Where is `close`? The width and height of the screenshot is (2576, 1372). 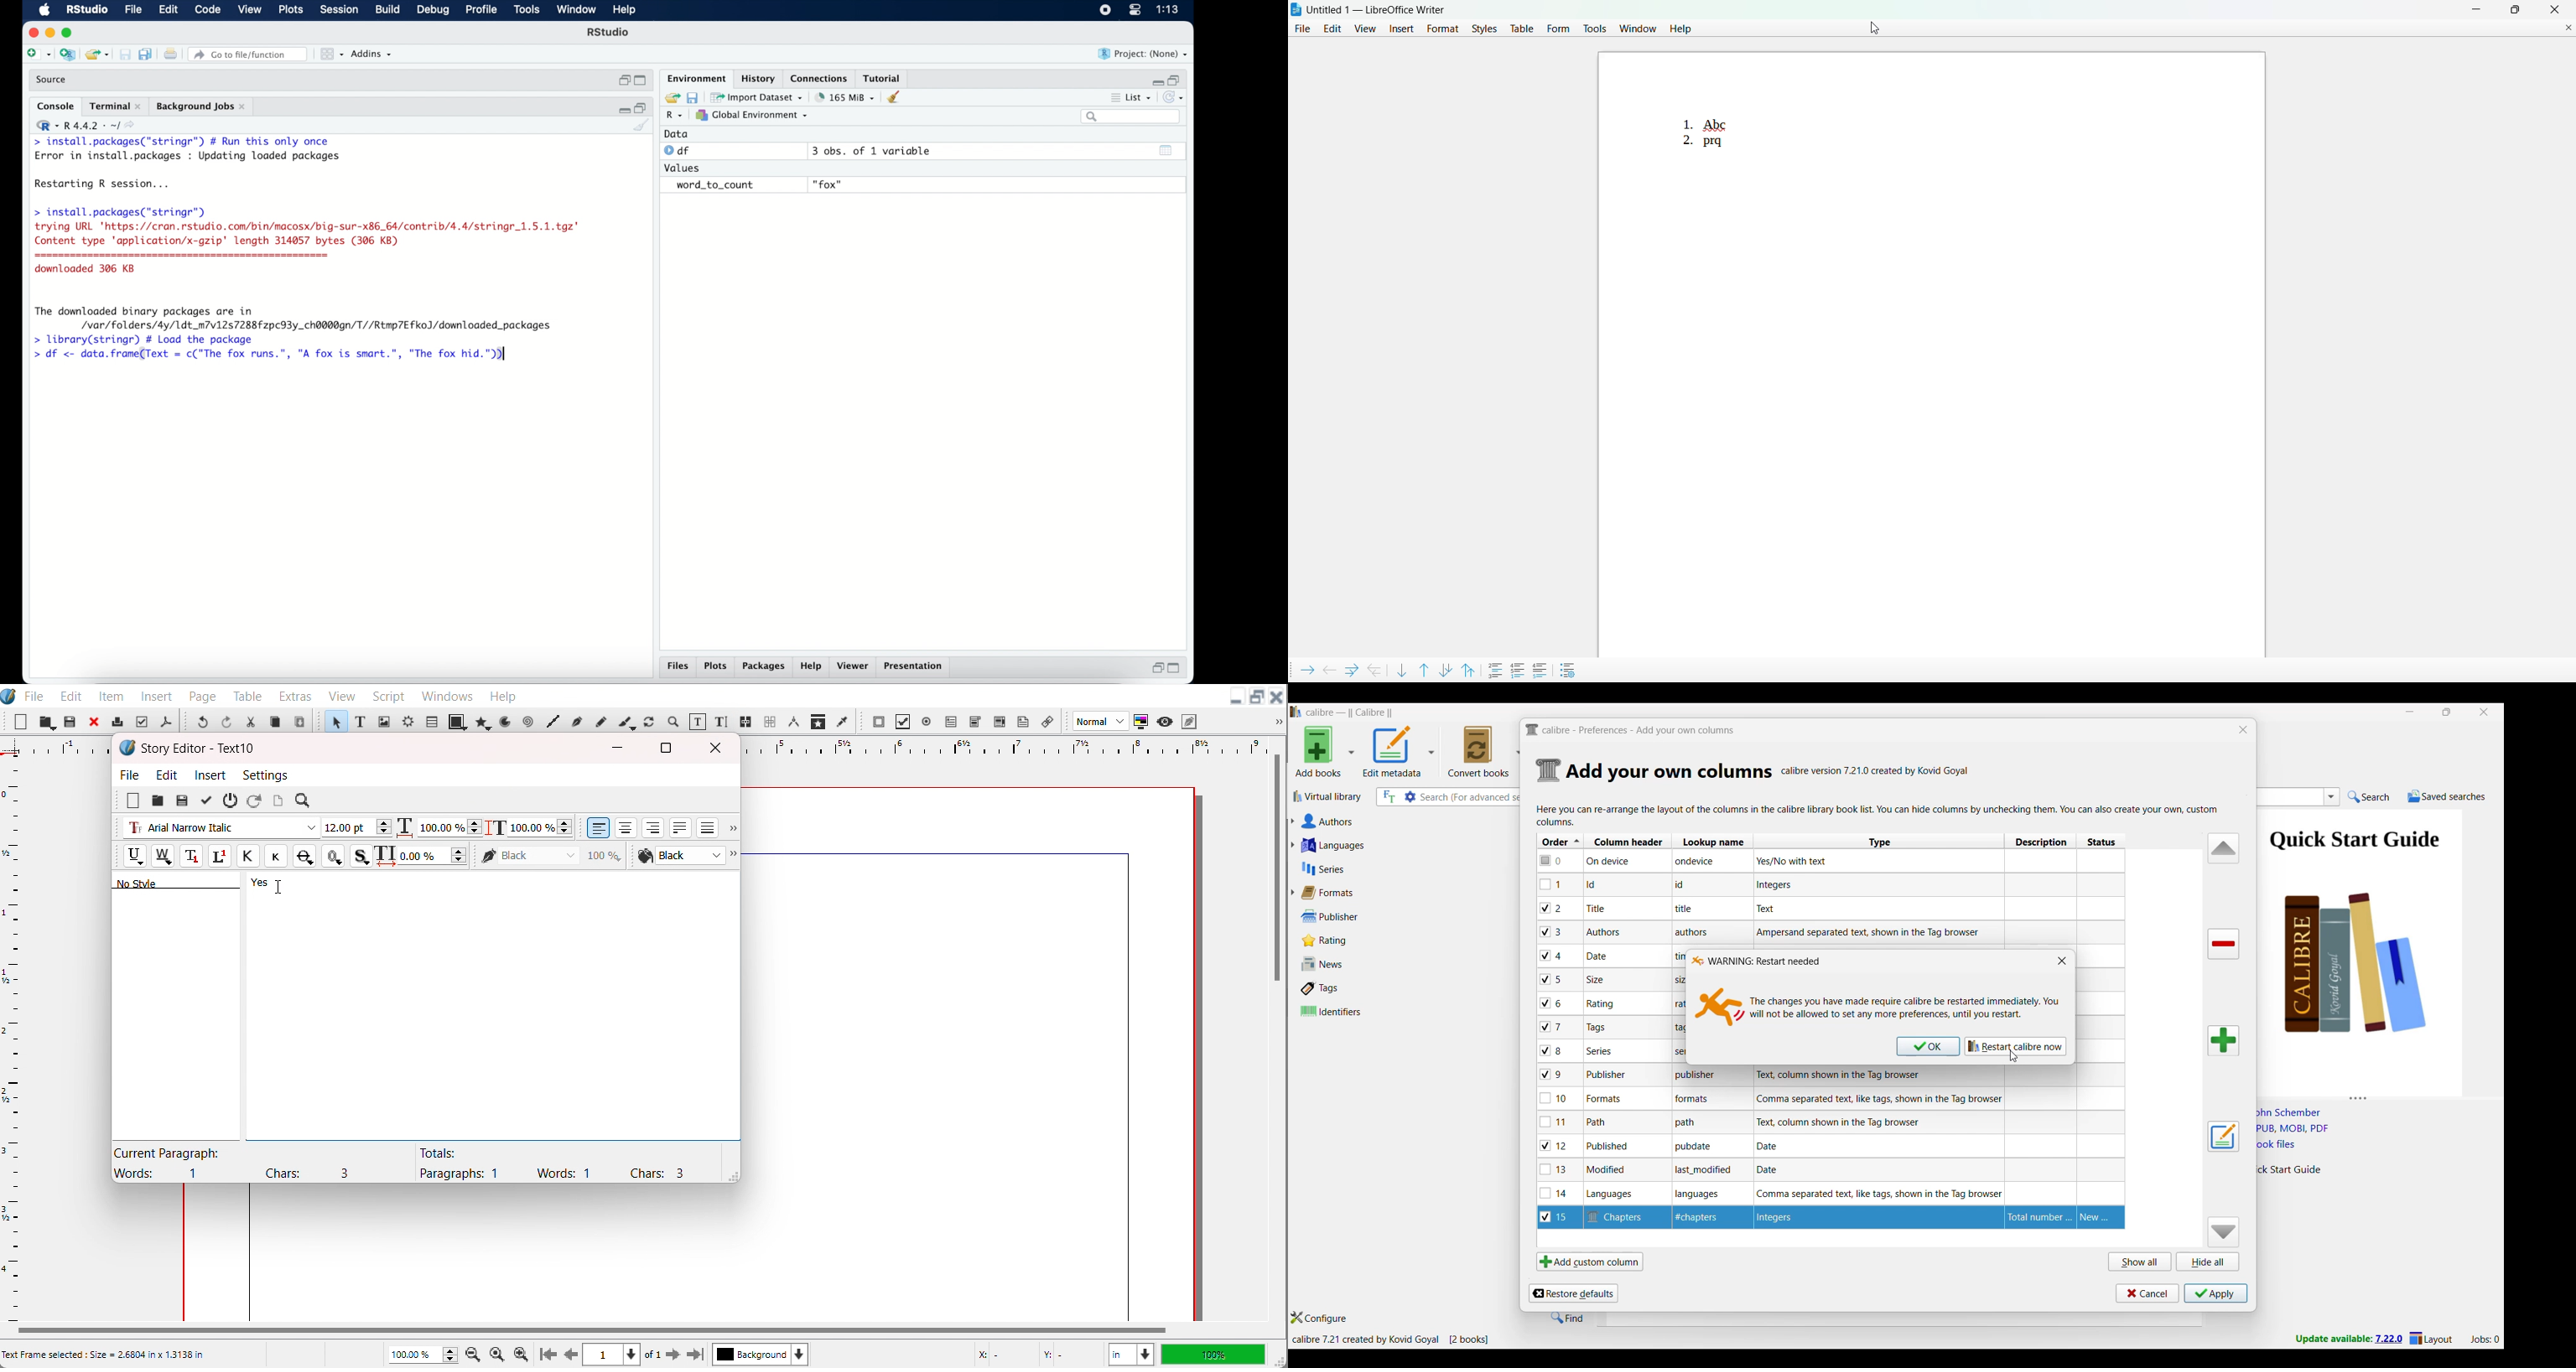 close is located at coordinates (2554, 9).